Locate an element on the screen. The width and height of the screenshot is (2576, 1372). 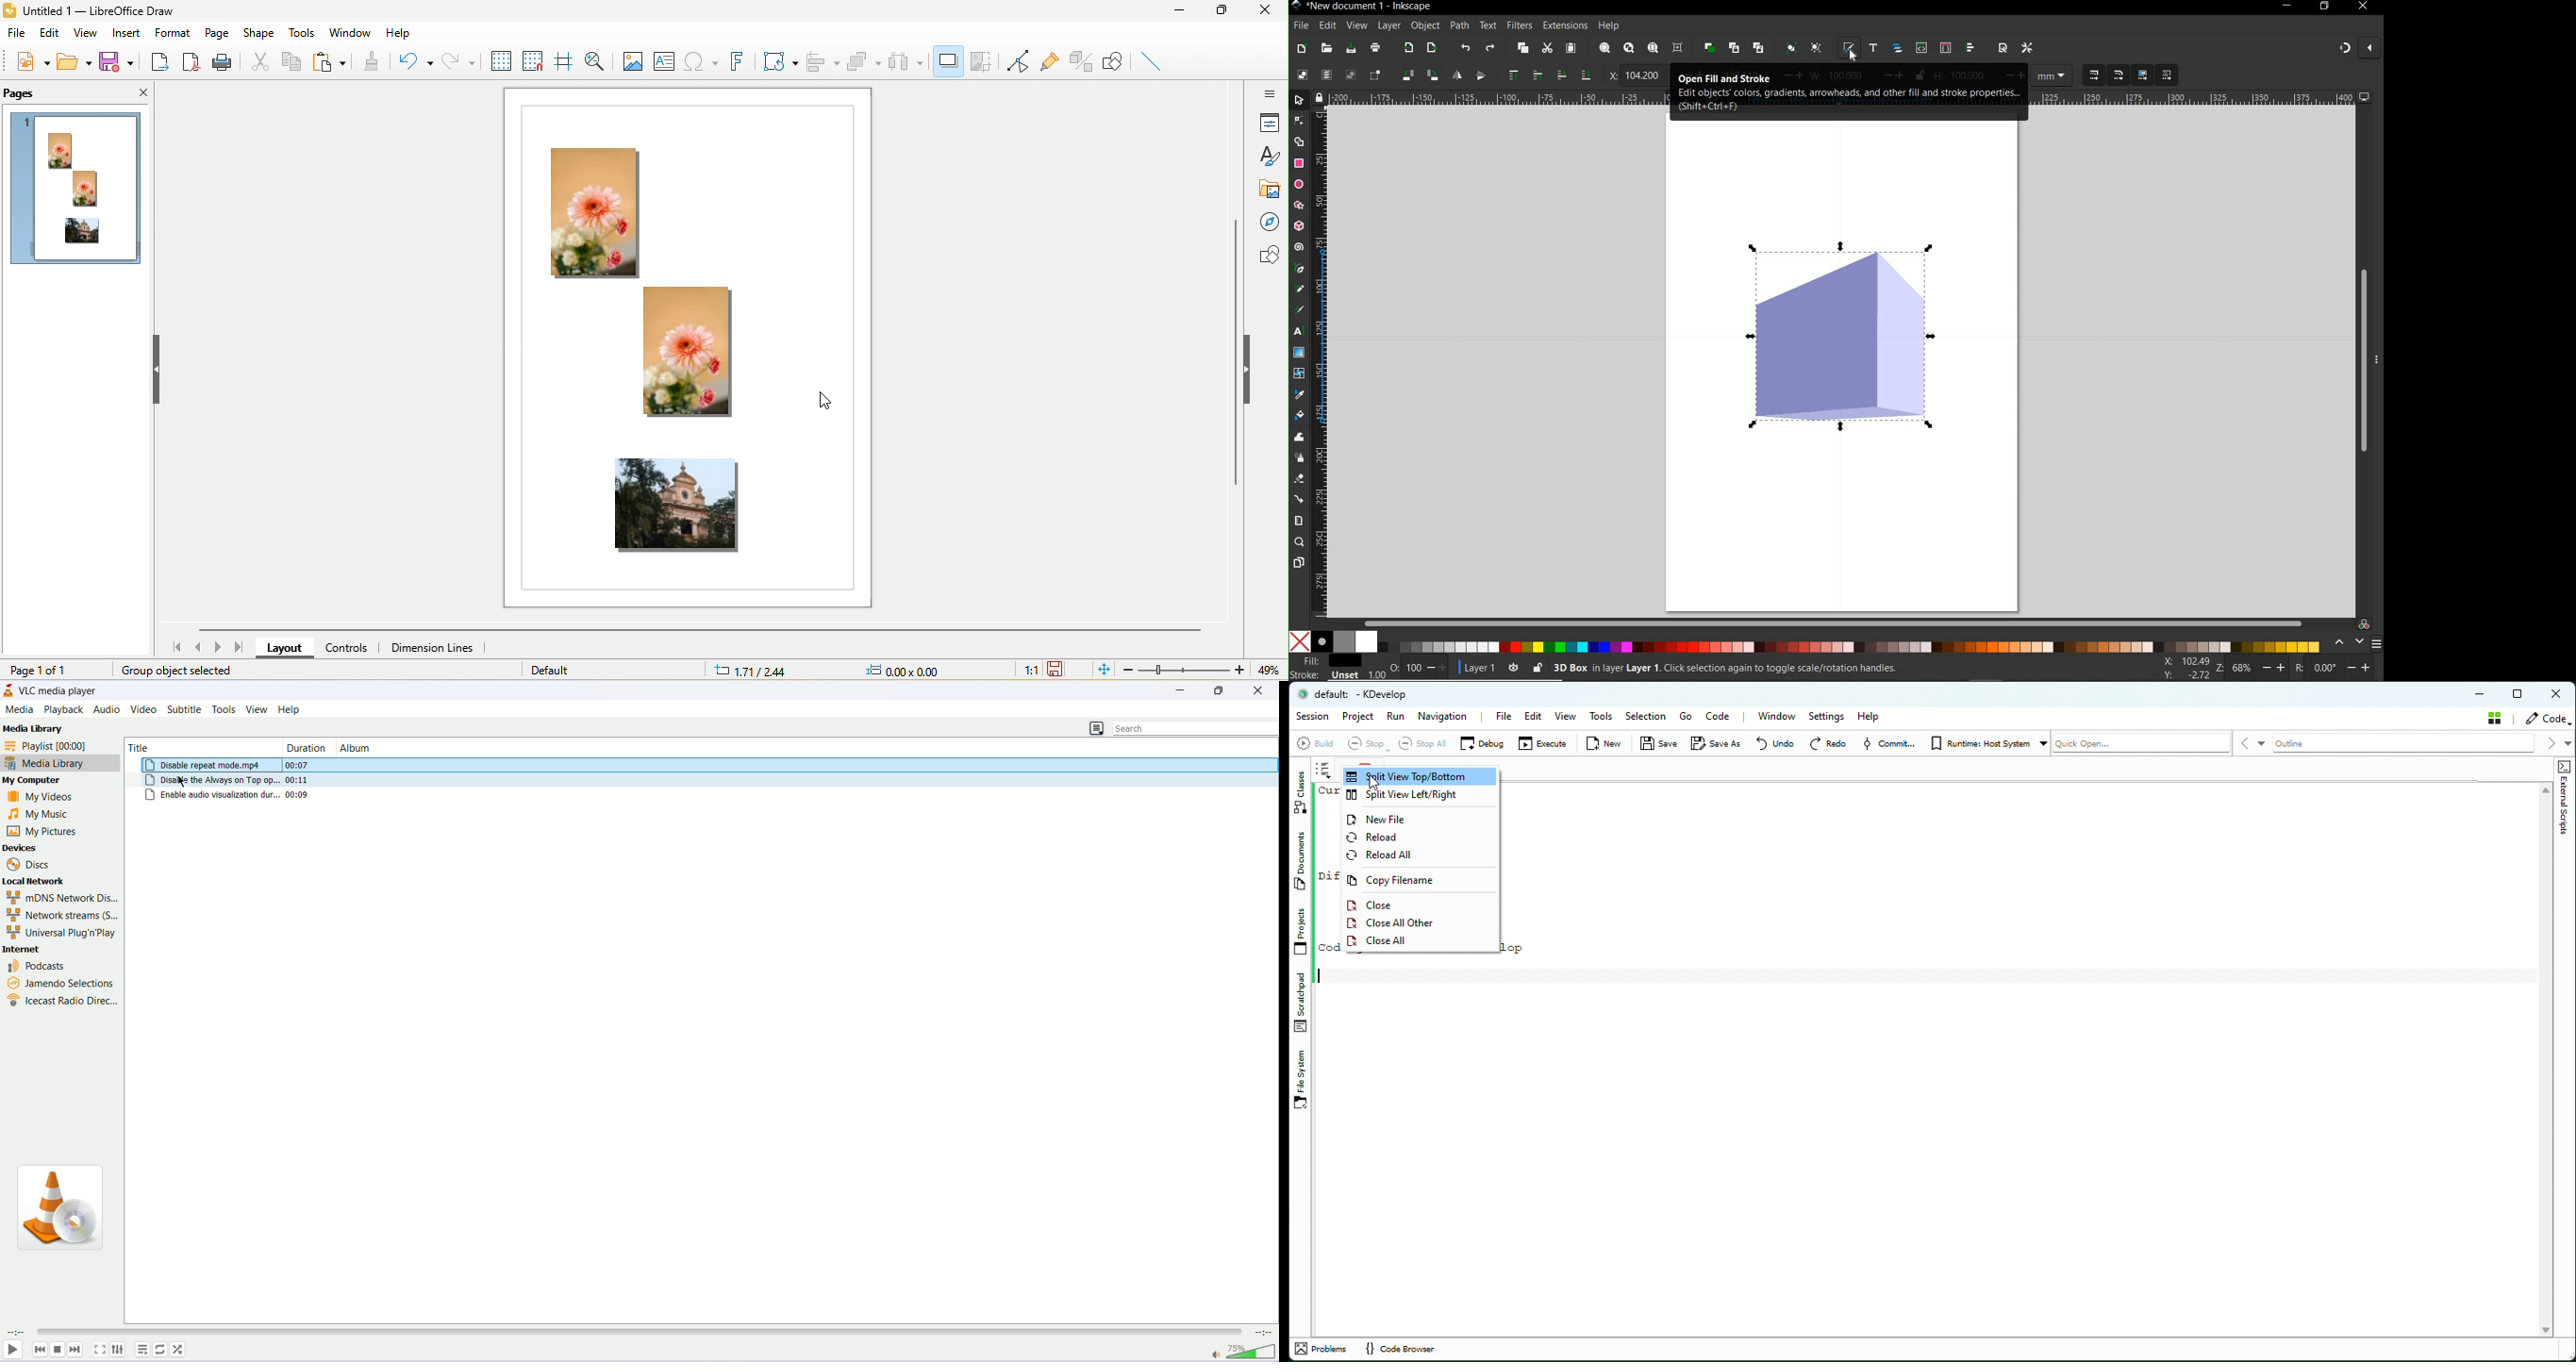
page 1 of 1 is located at coordinates (50, 669).